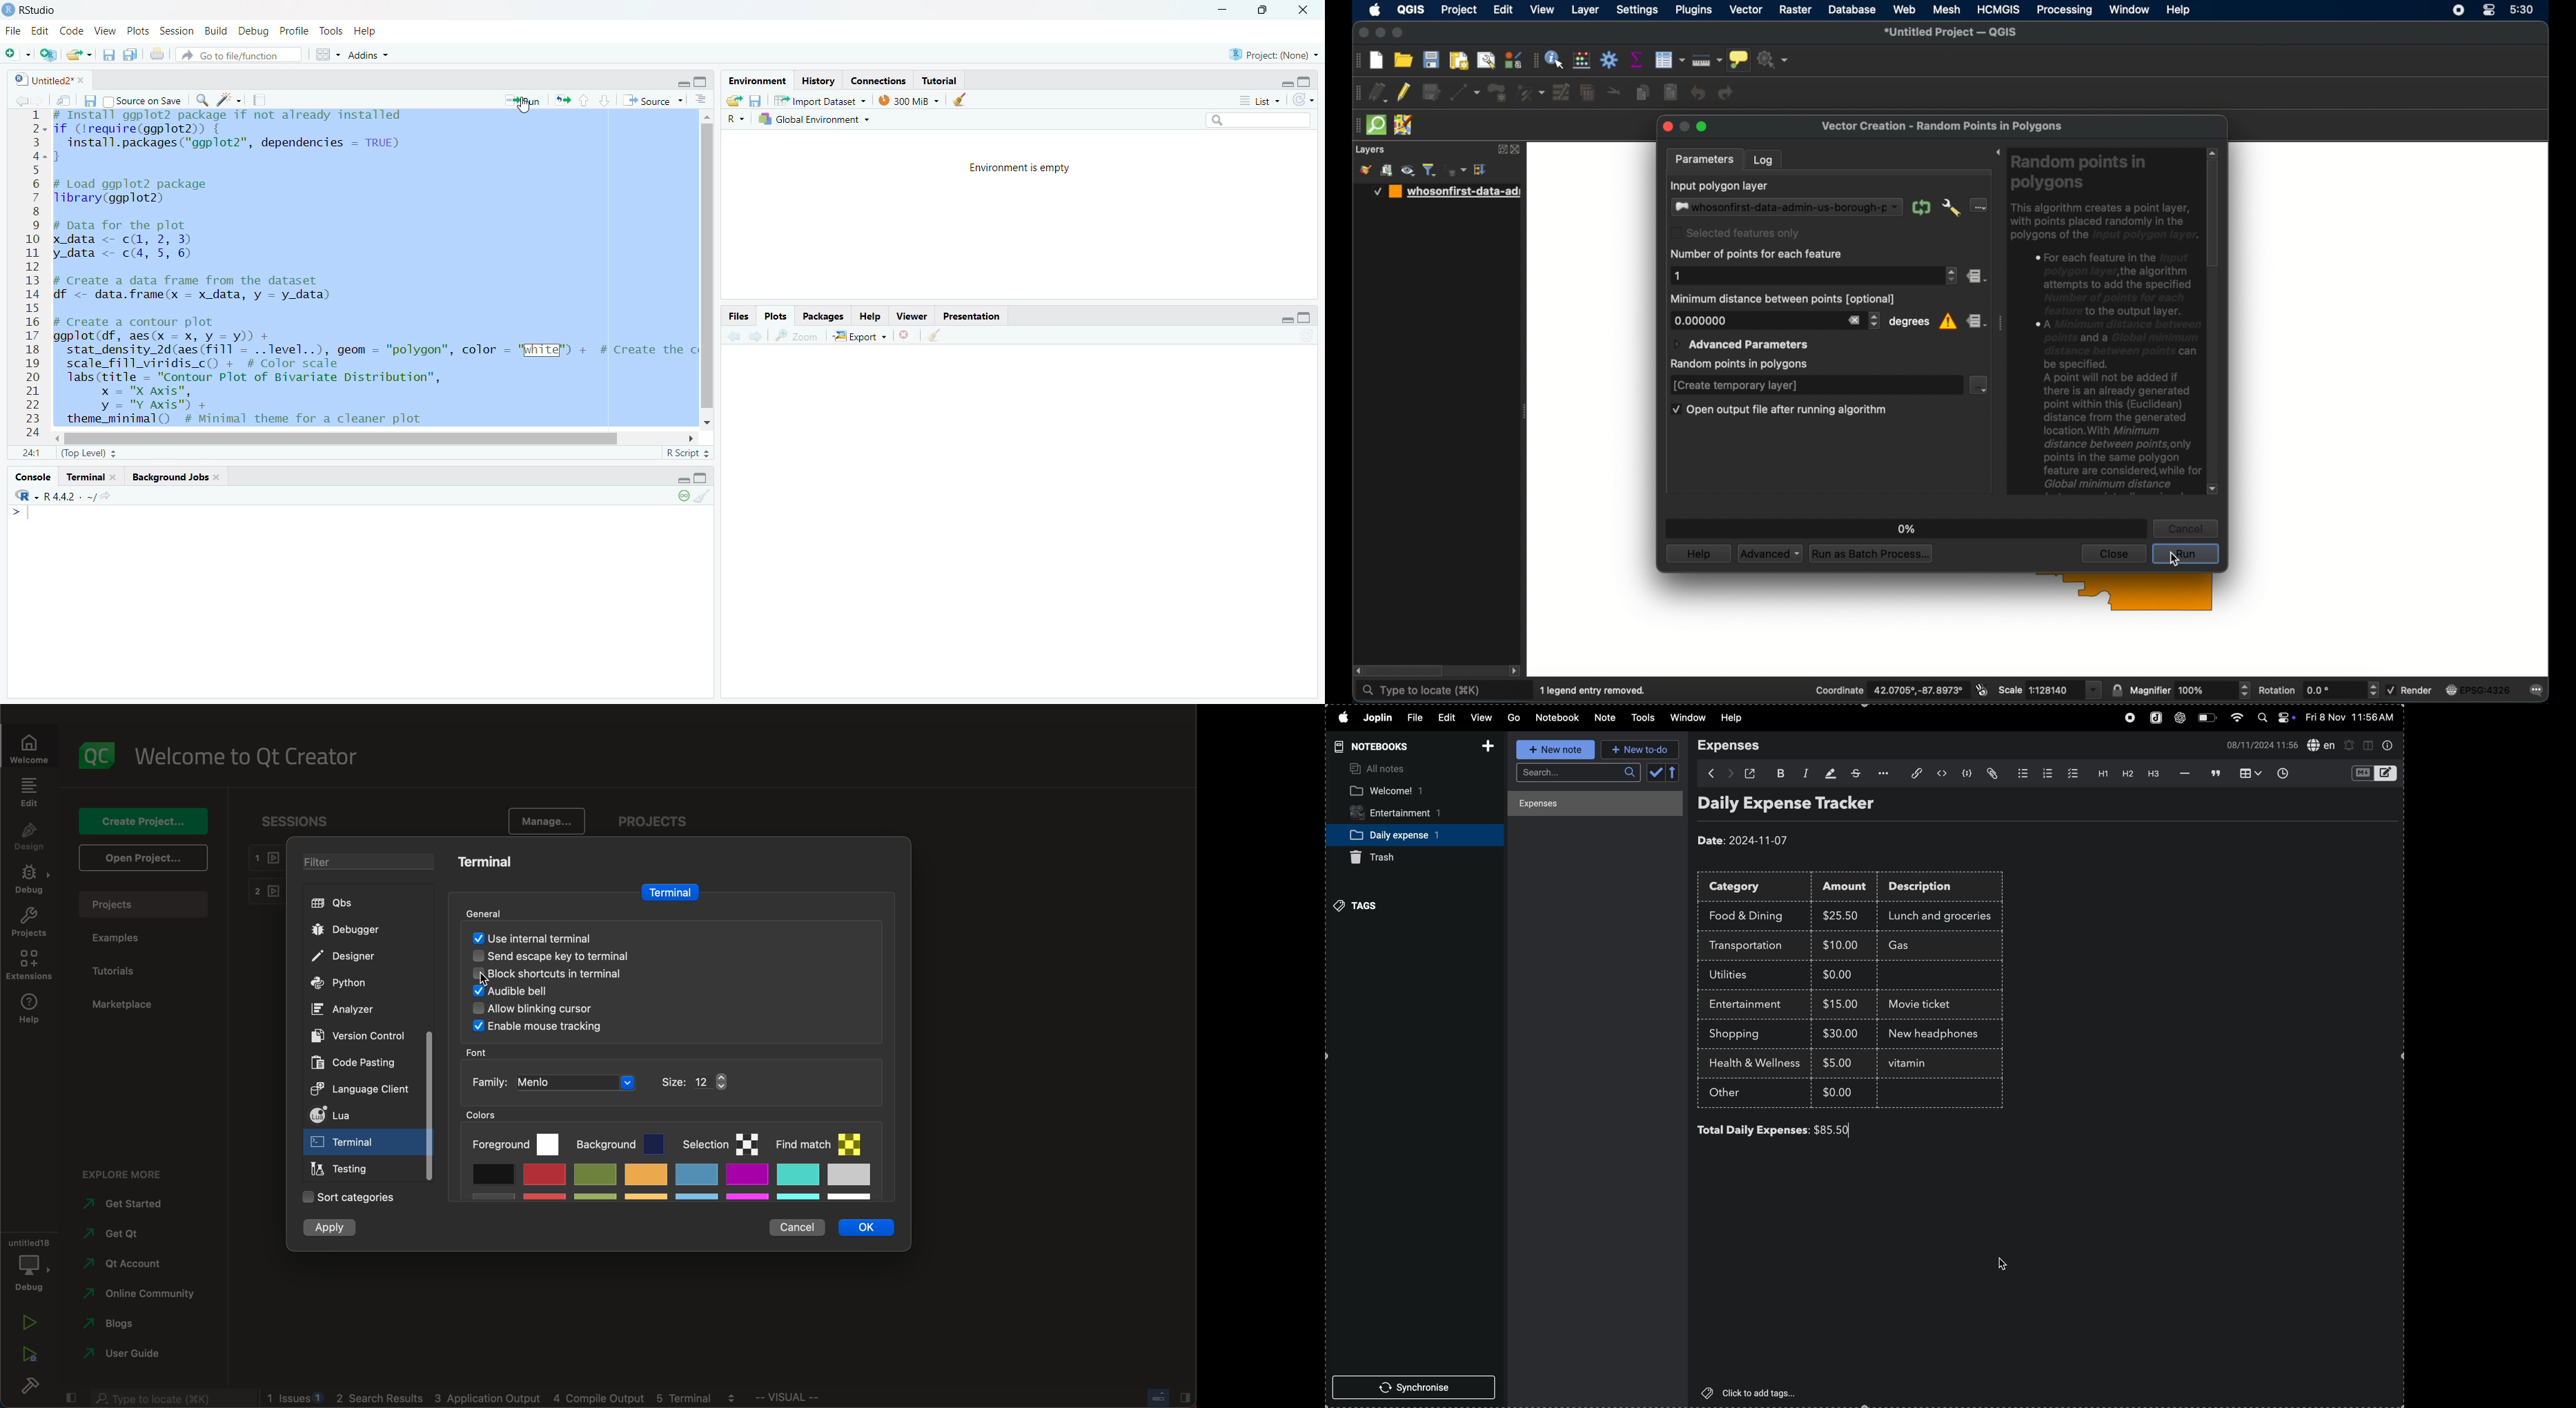  What do you see at coordinates (2247, 773) in the screenshot?
I see `table view` at bounding box center [2247, 773].